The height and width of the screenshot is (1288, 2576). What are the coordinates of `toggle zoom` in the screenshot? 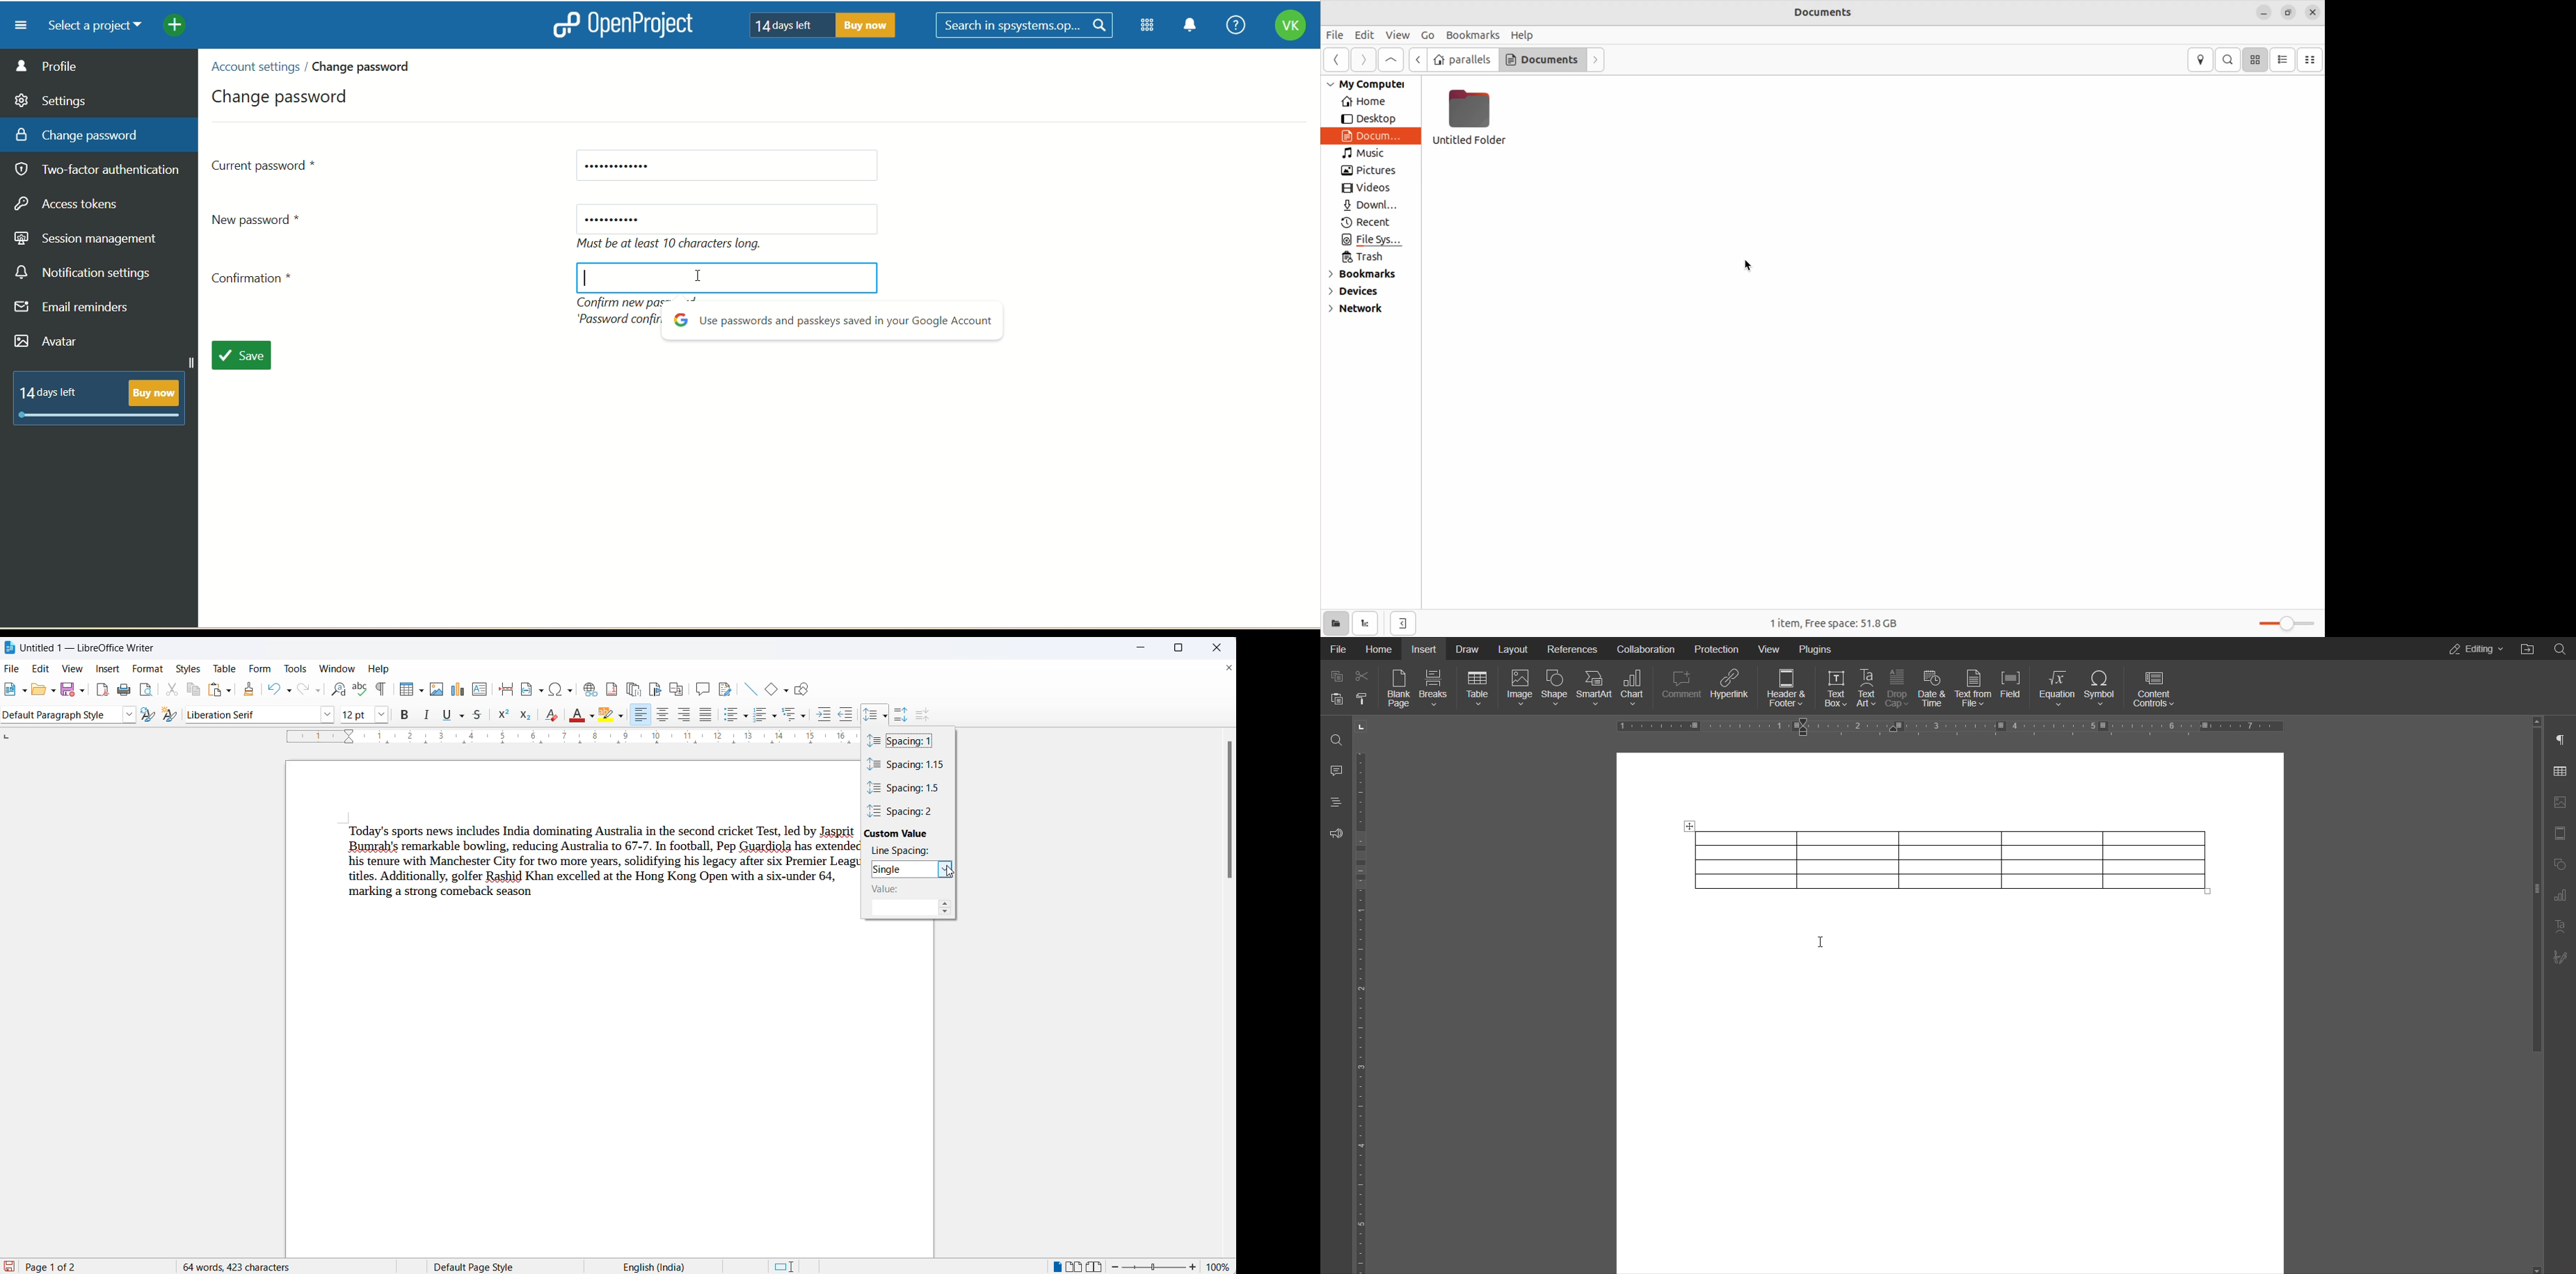 It's located at (2275, 621).